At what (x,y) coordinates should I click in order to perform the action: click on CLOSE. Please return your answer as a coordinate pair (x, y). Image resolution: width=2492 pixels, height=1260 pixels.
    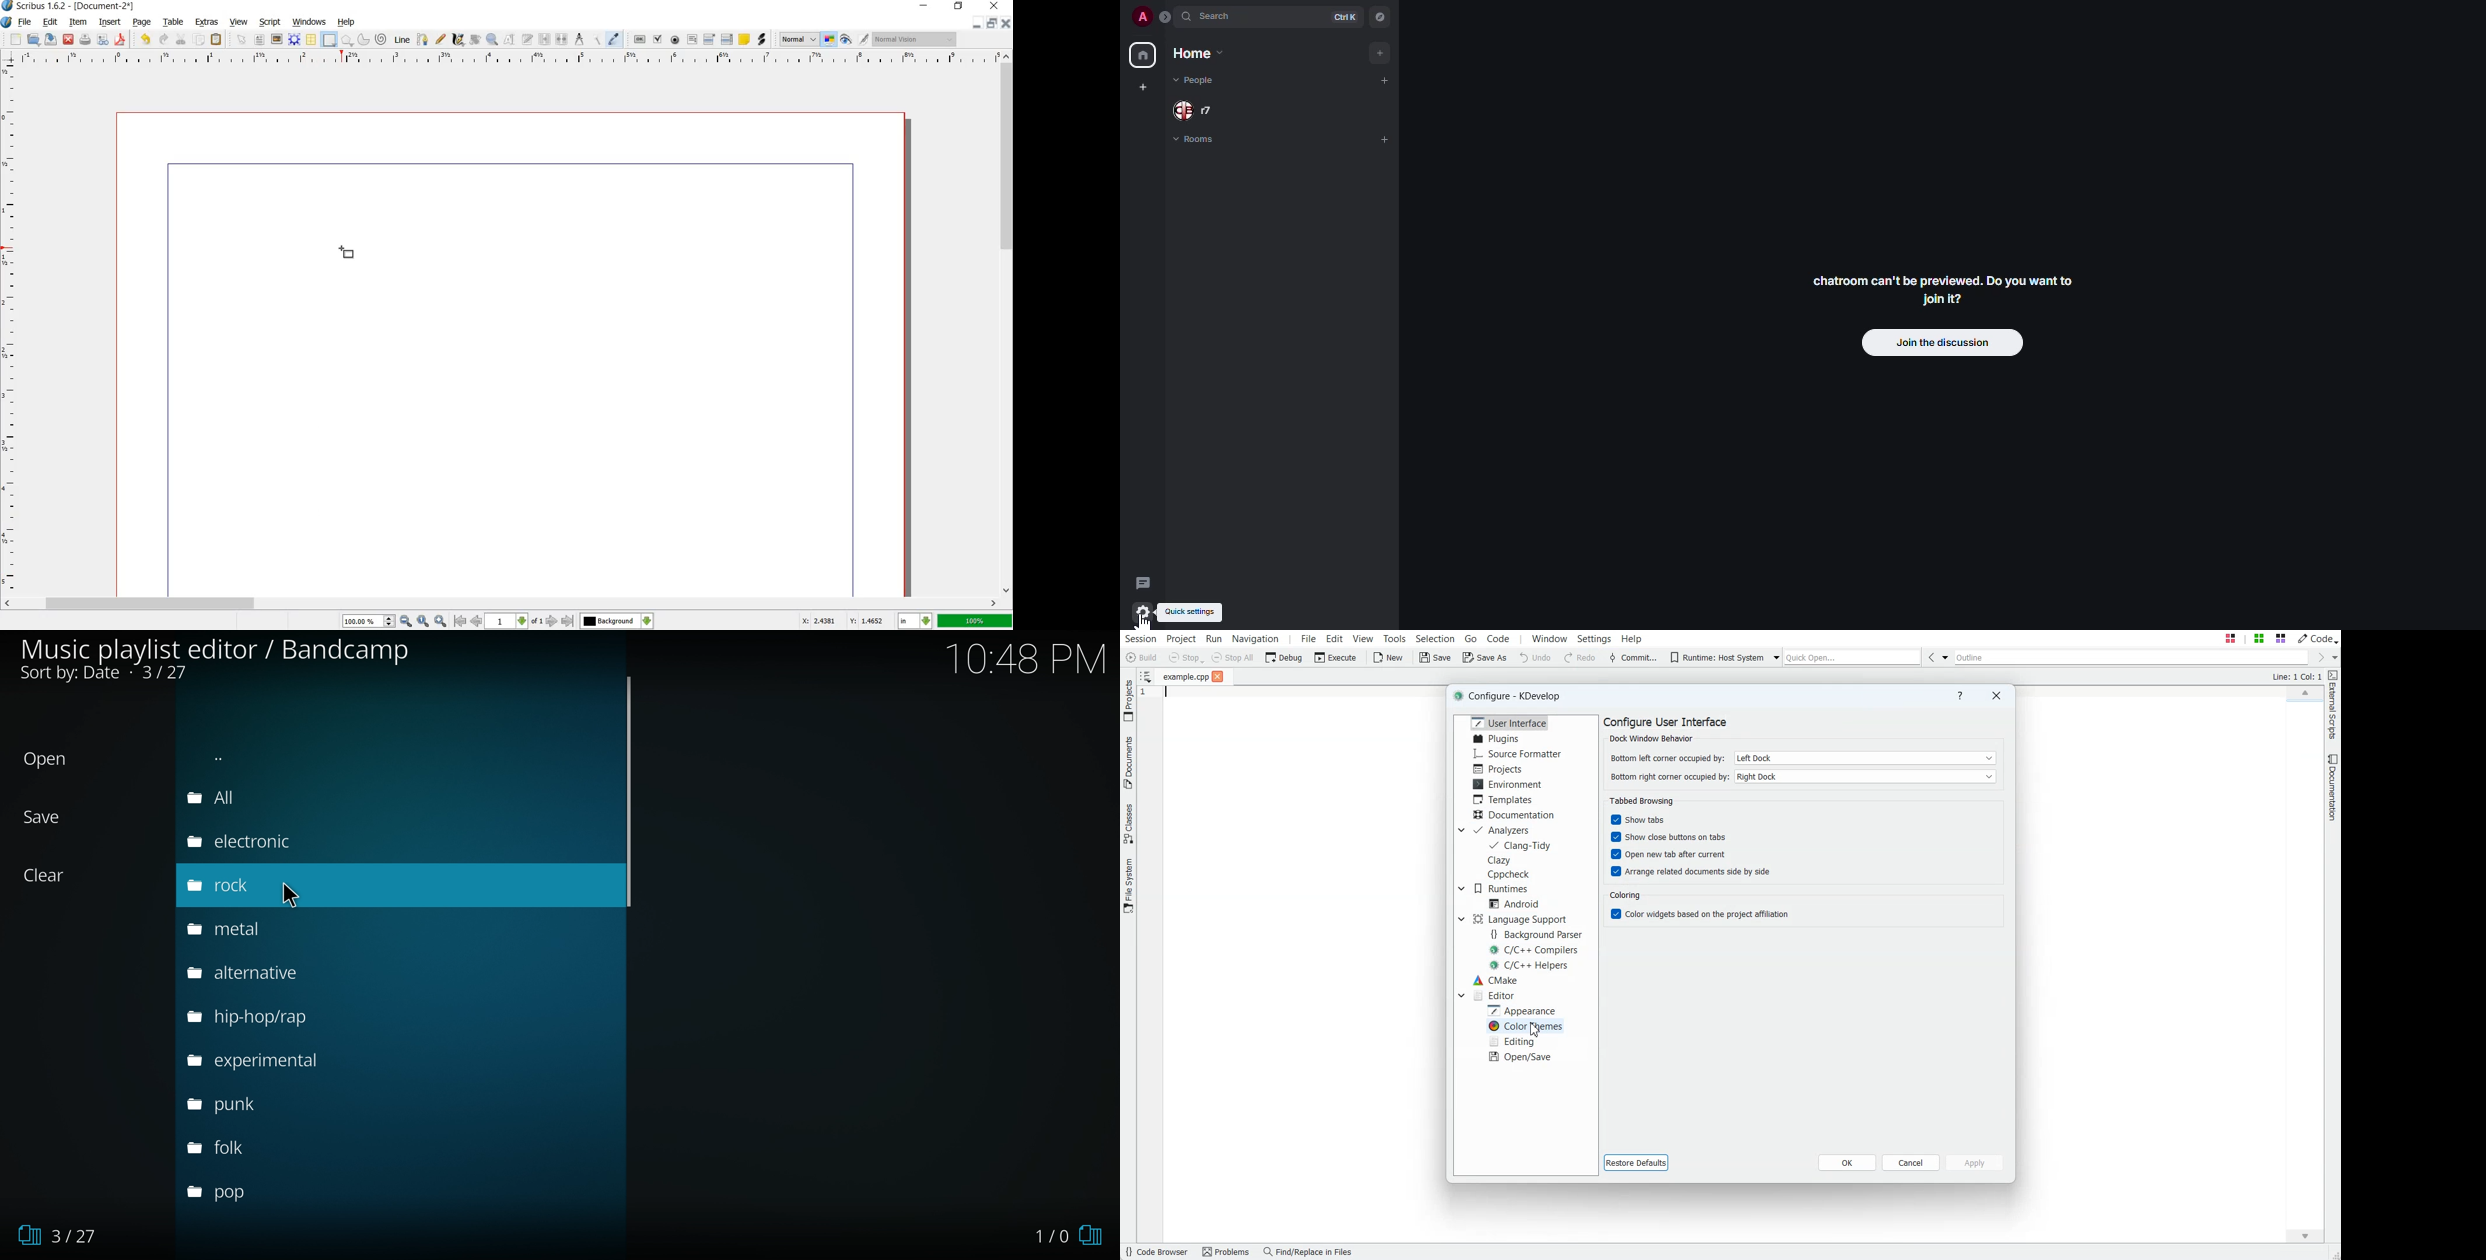
    Looking at the image, I should click on (68, 39).